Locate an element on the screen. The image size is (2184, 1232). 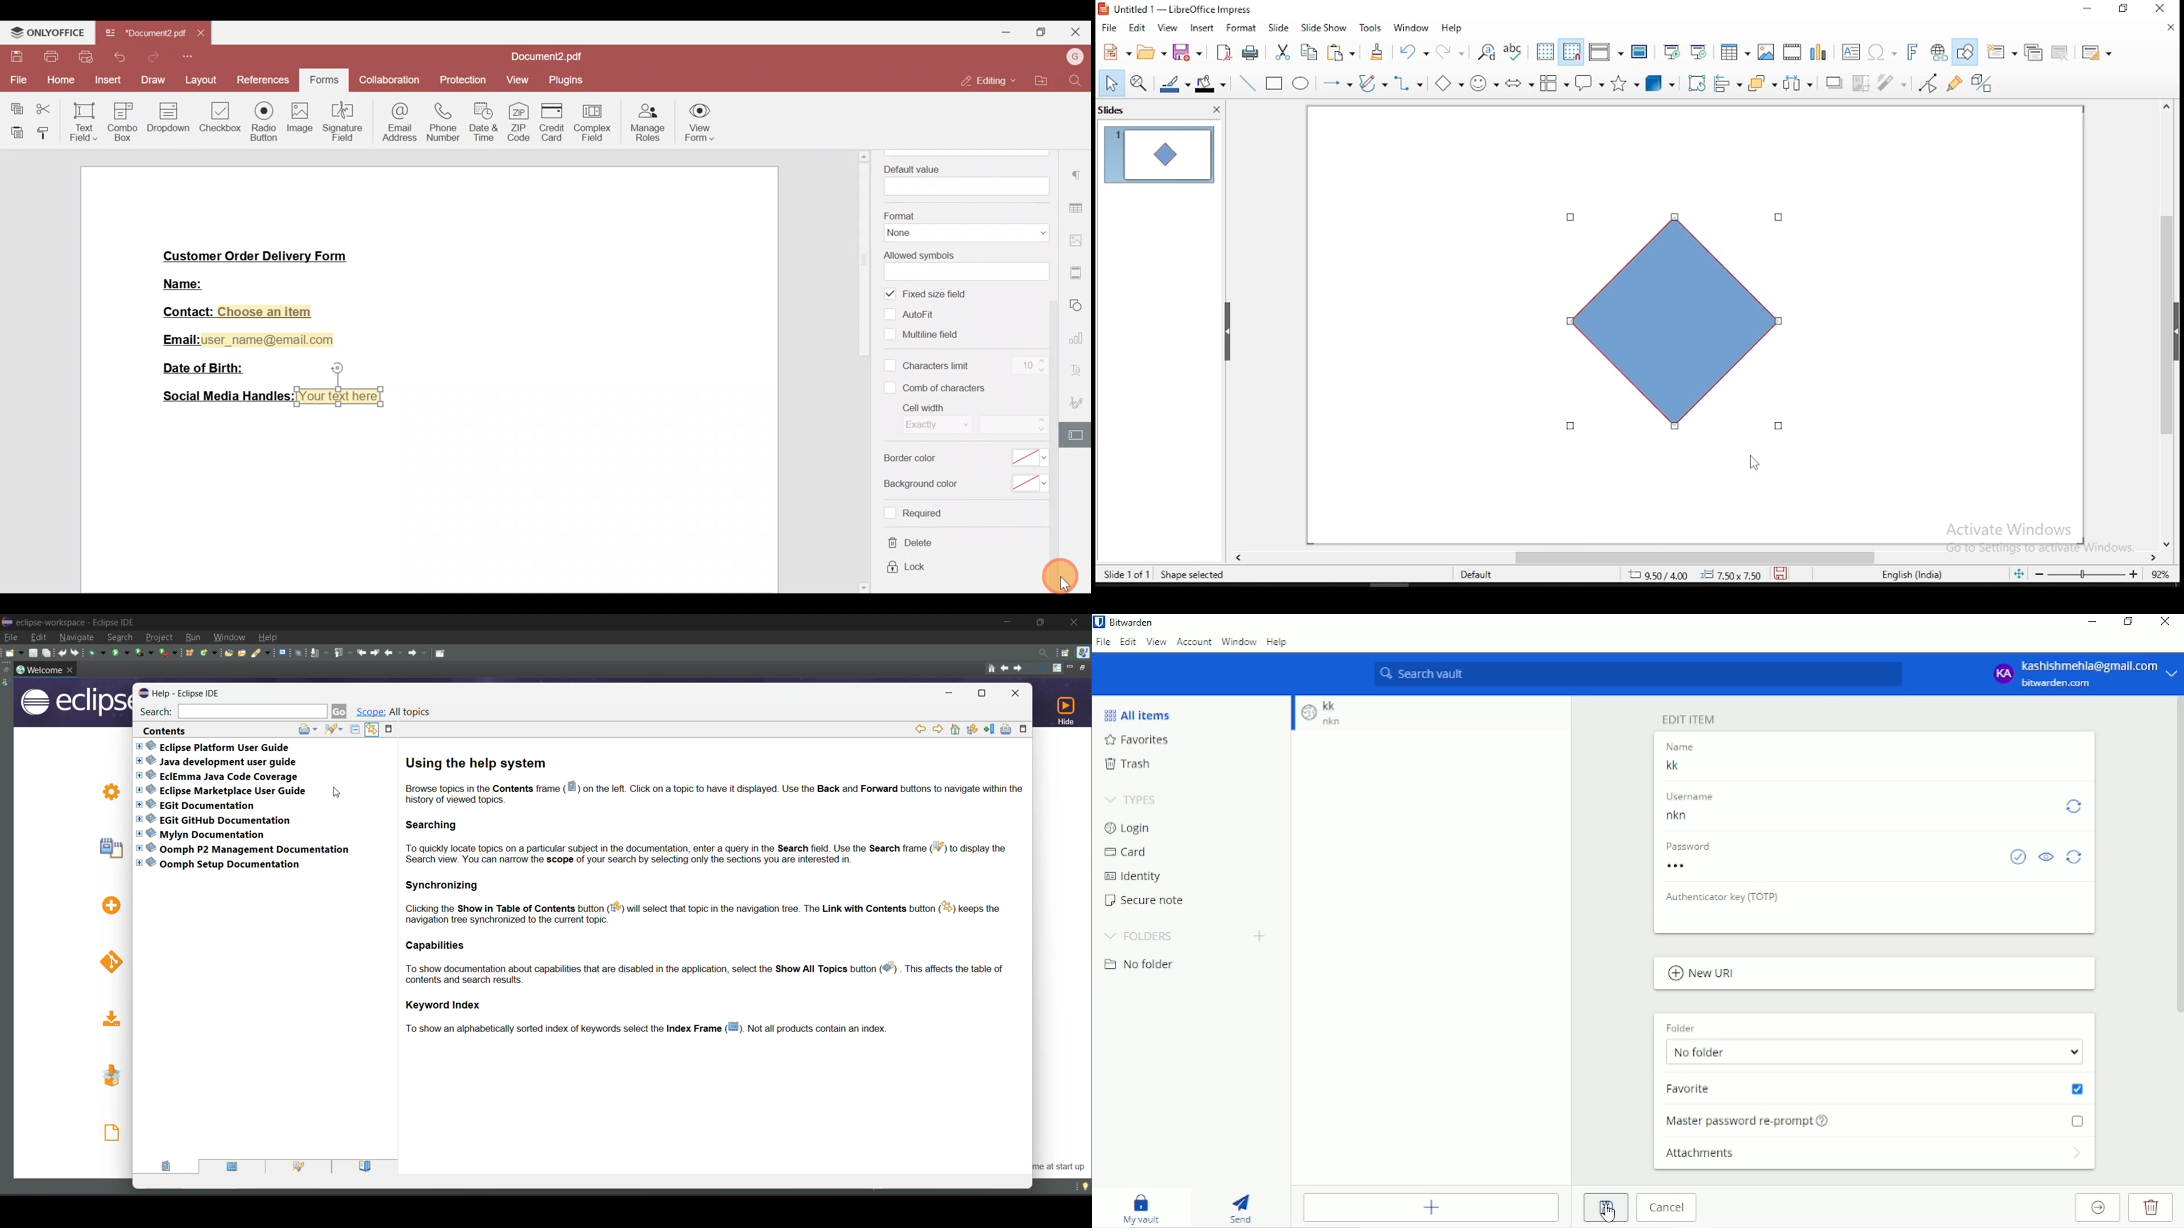
close window is located at coordinates (2162, 9).